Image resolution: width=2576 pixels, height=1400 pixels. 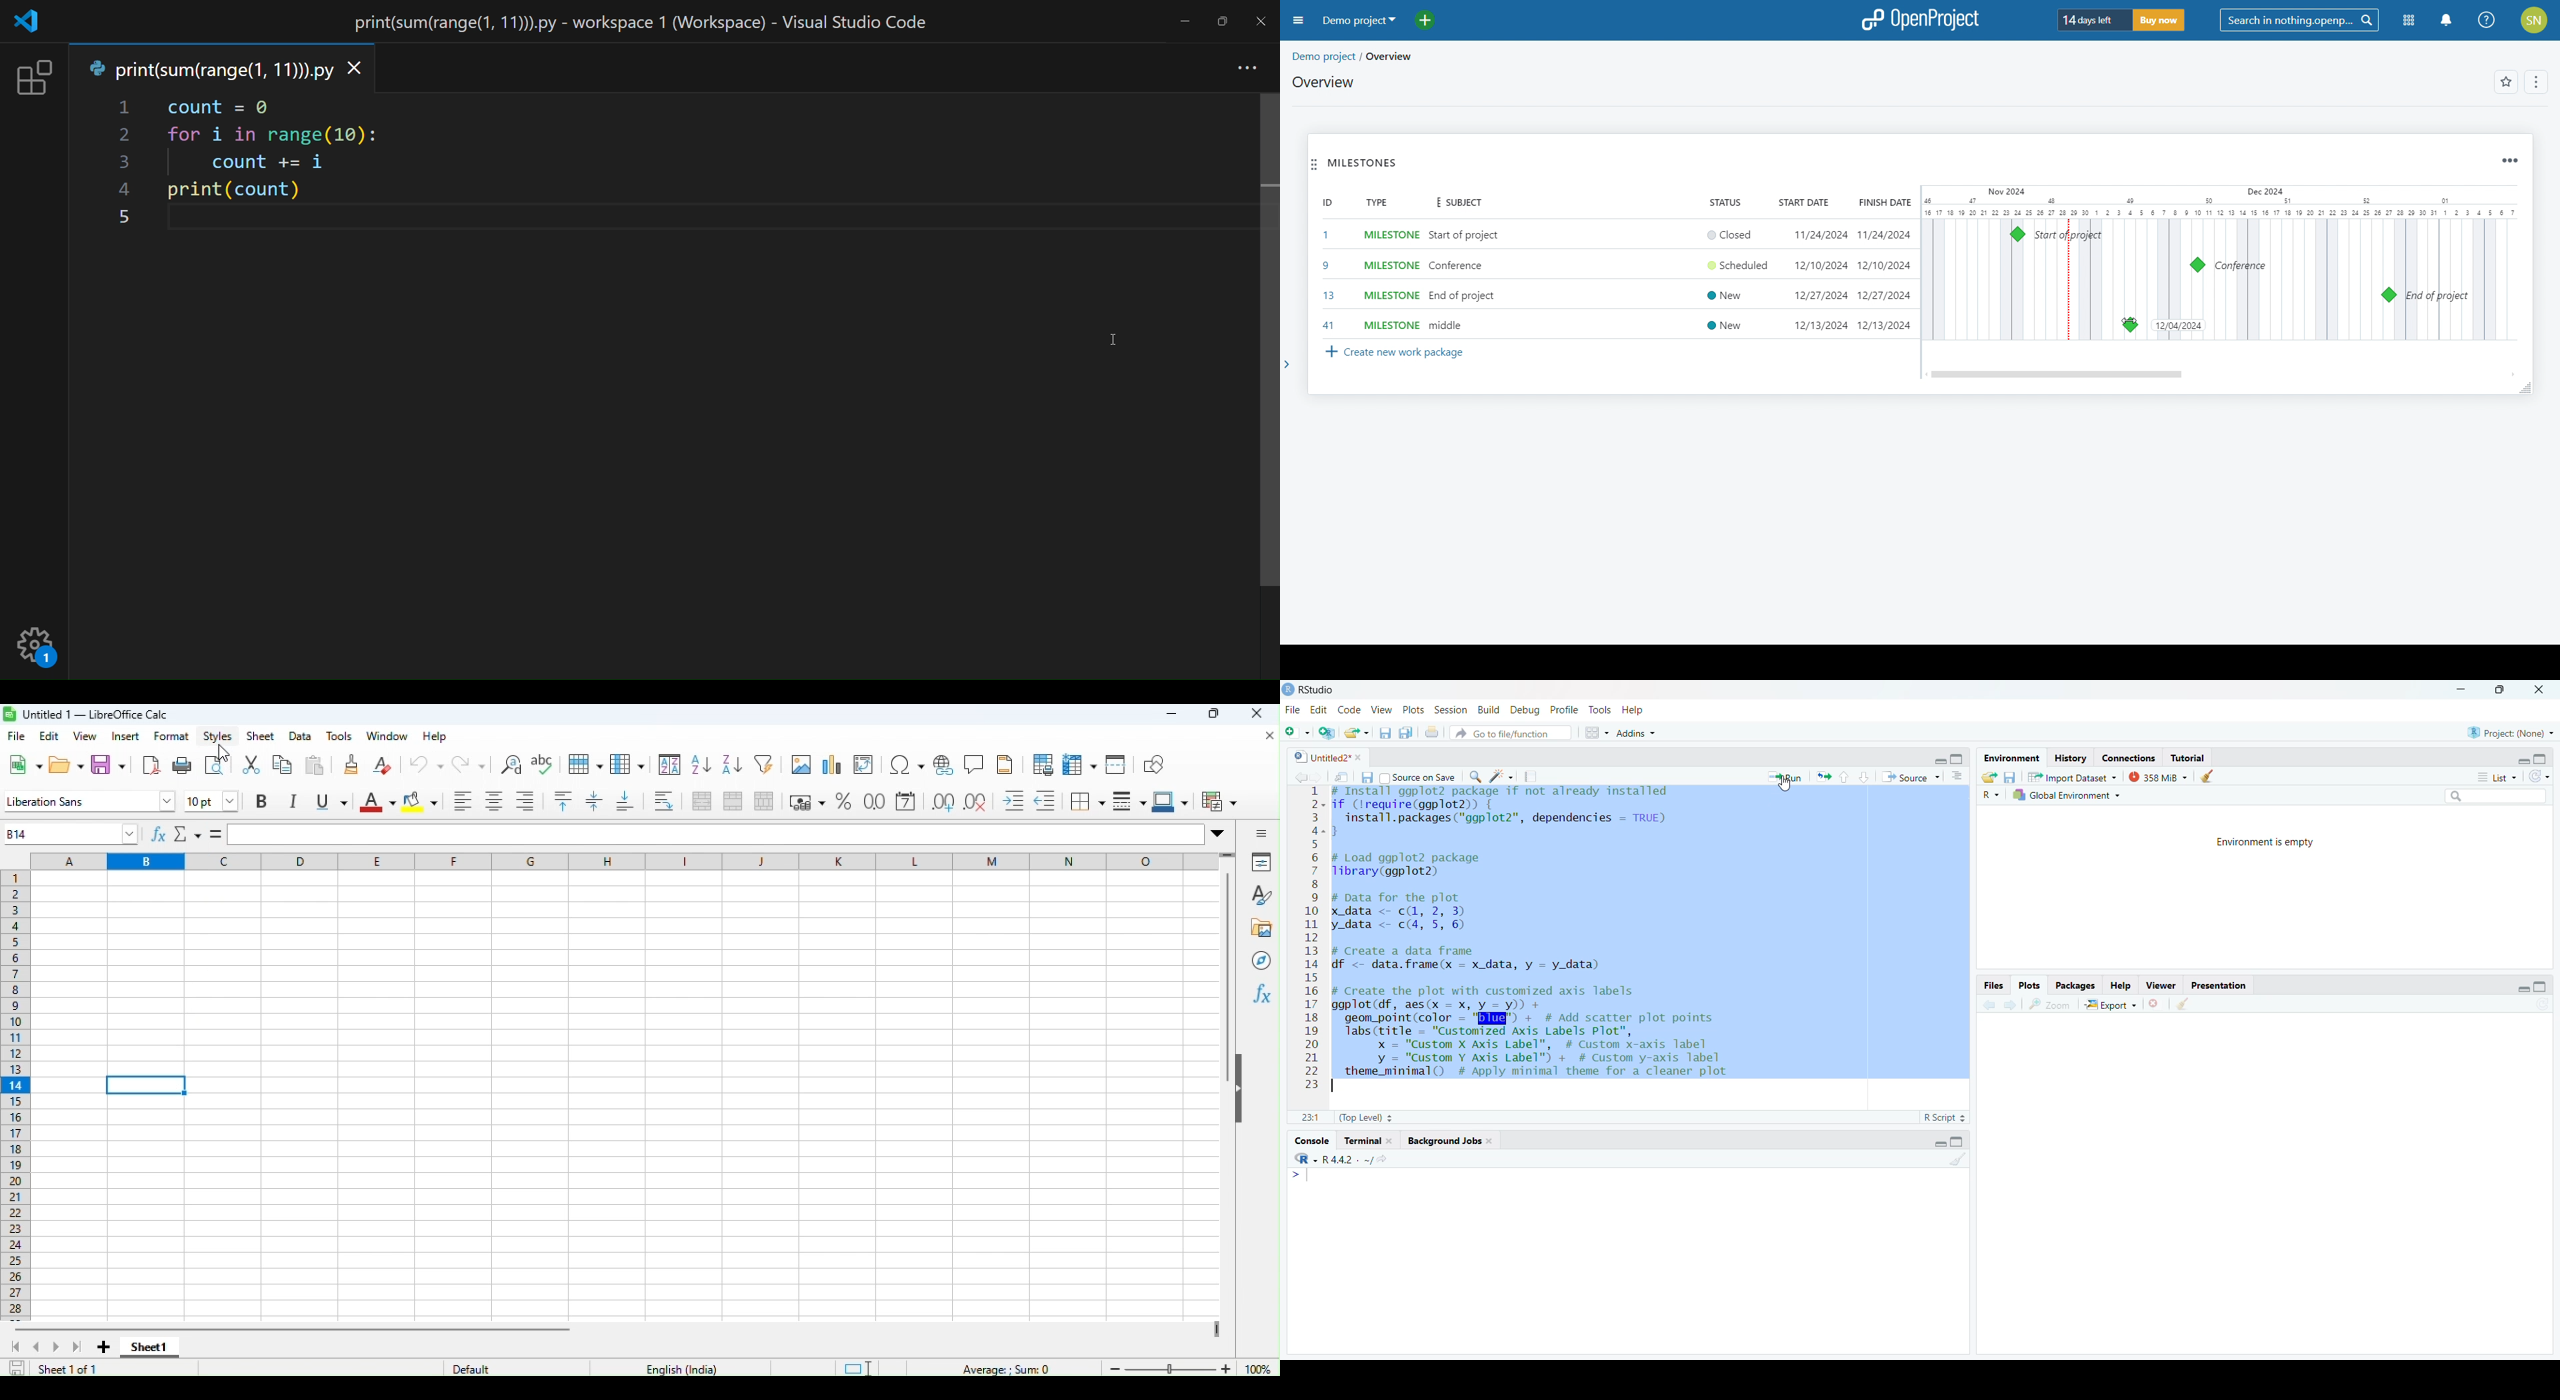 What do you see at coordinates (2197, 265) in the screenshot?
I see `milestone 9` at bounding box center [2197, 265].